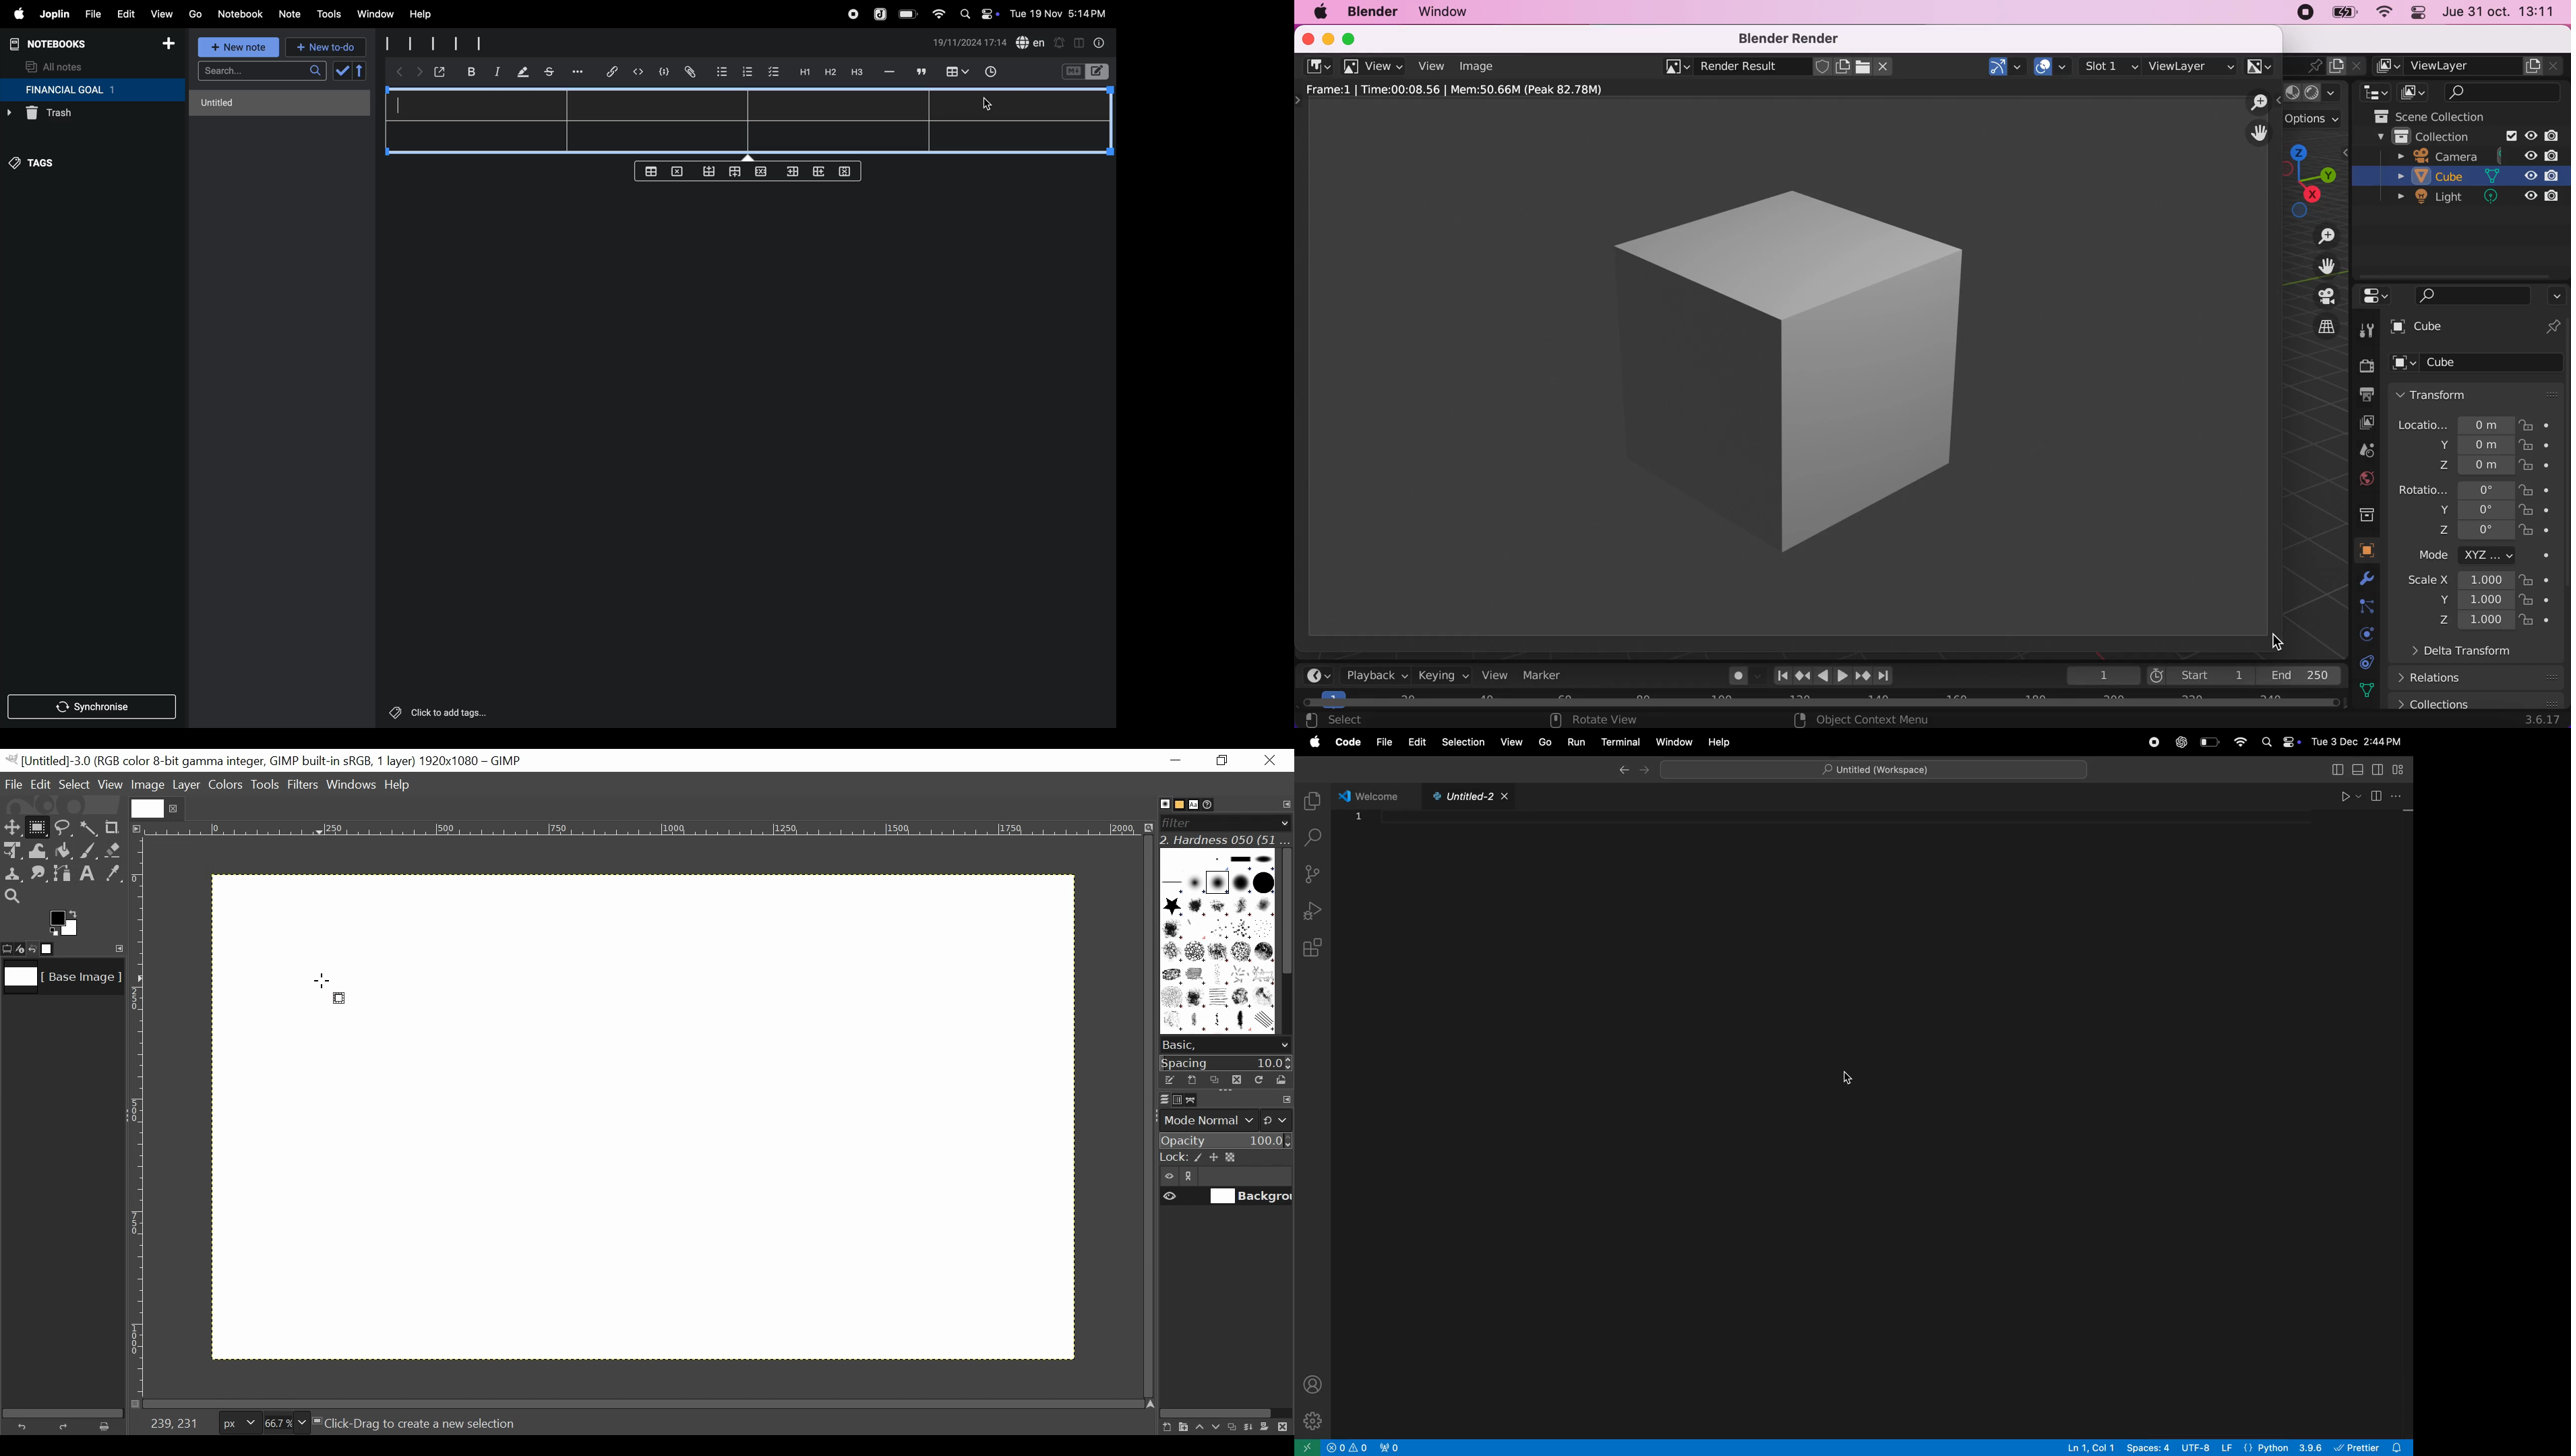 The height and width of the screenshot is (1456, 2576). Describe the element at coordinates (93, 705) in the screenshot. I see `synchronize` at that location.